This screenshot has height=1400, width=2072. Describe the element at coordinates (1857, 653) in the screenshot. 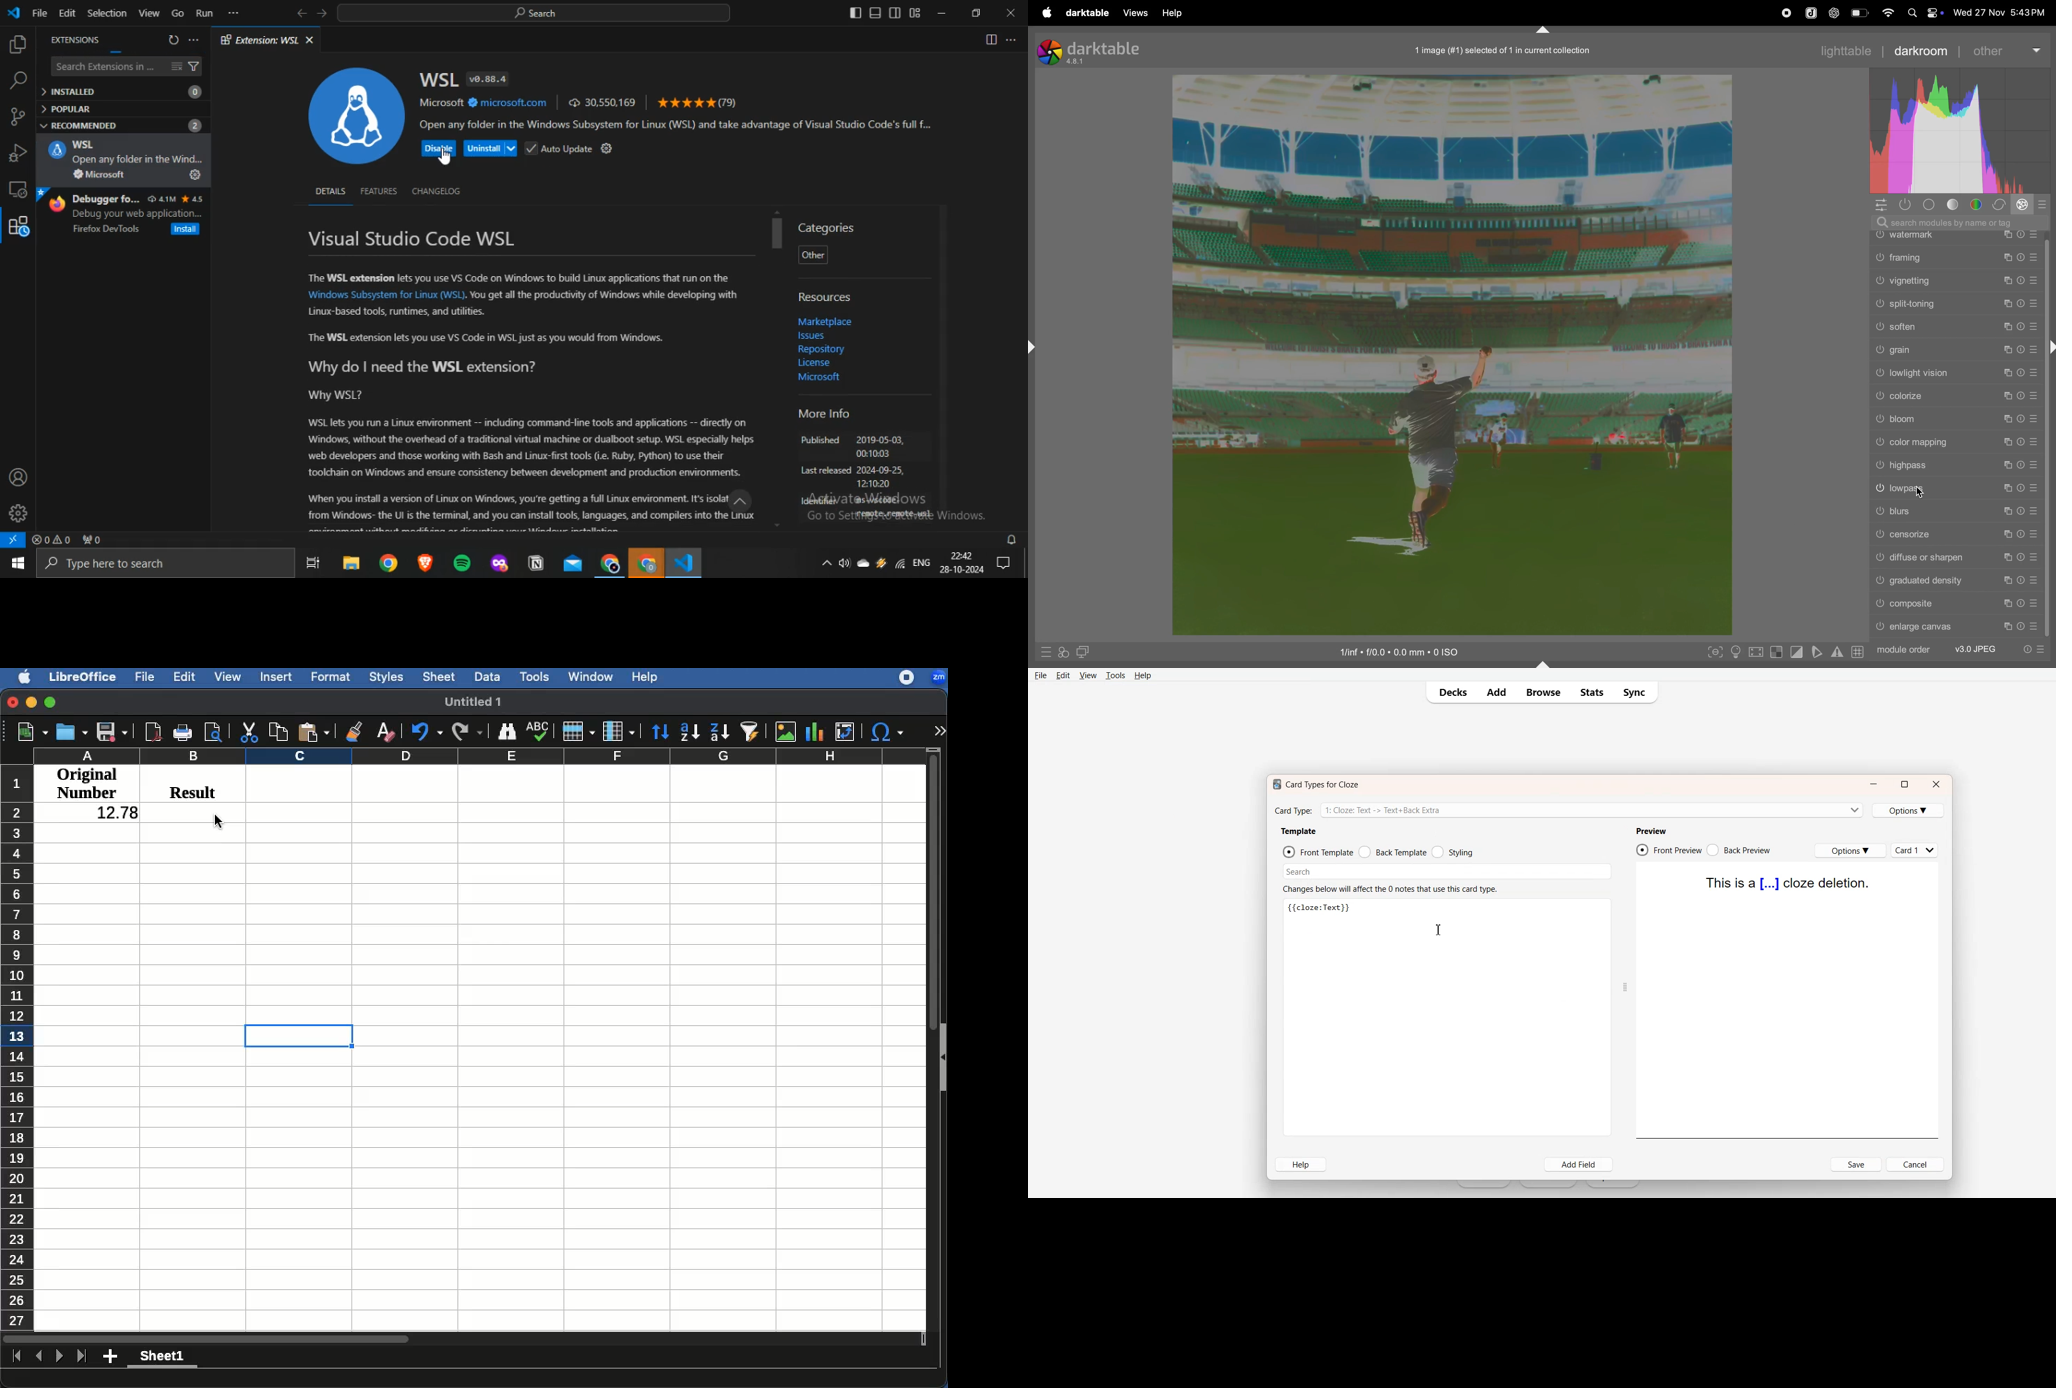

I see `grid` at that location.